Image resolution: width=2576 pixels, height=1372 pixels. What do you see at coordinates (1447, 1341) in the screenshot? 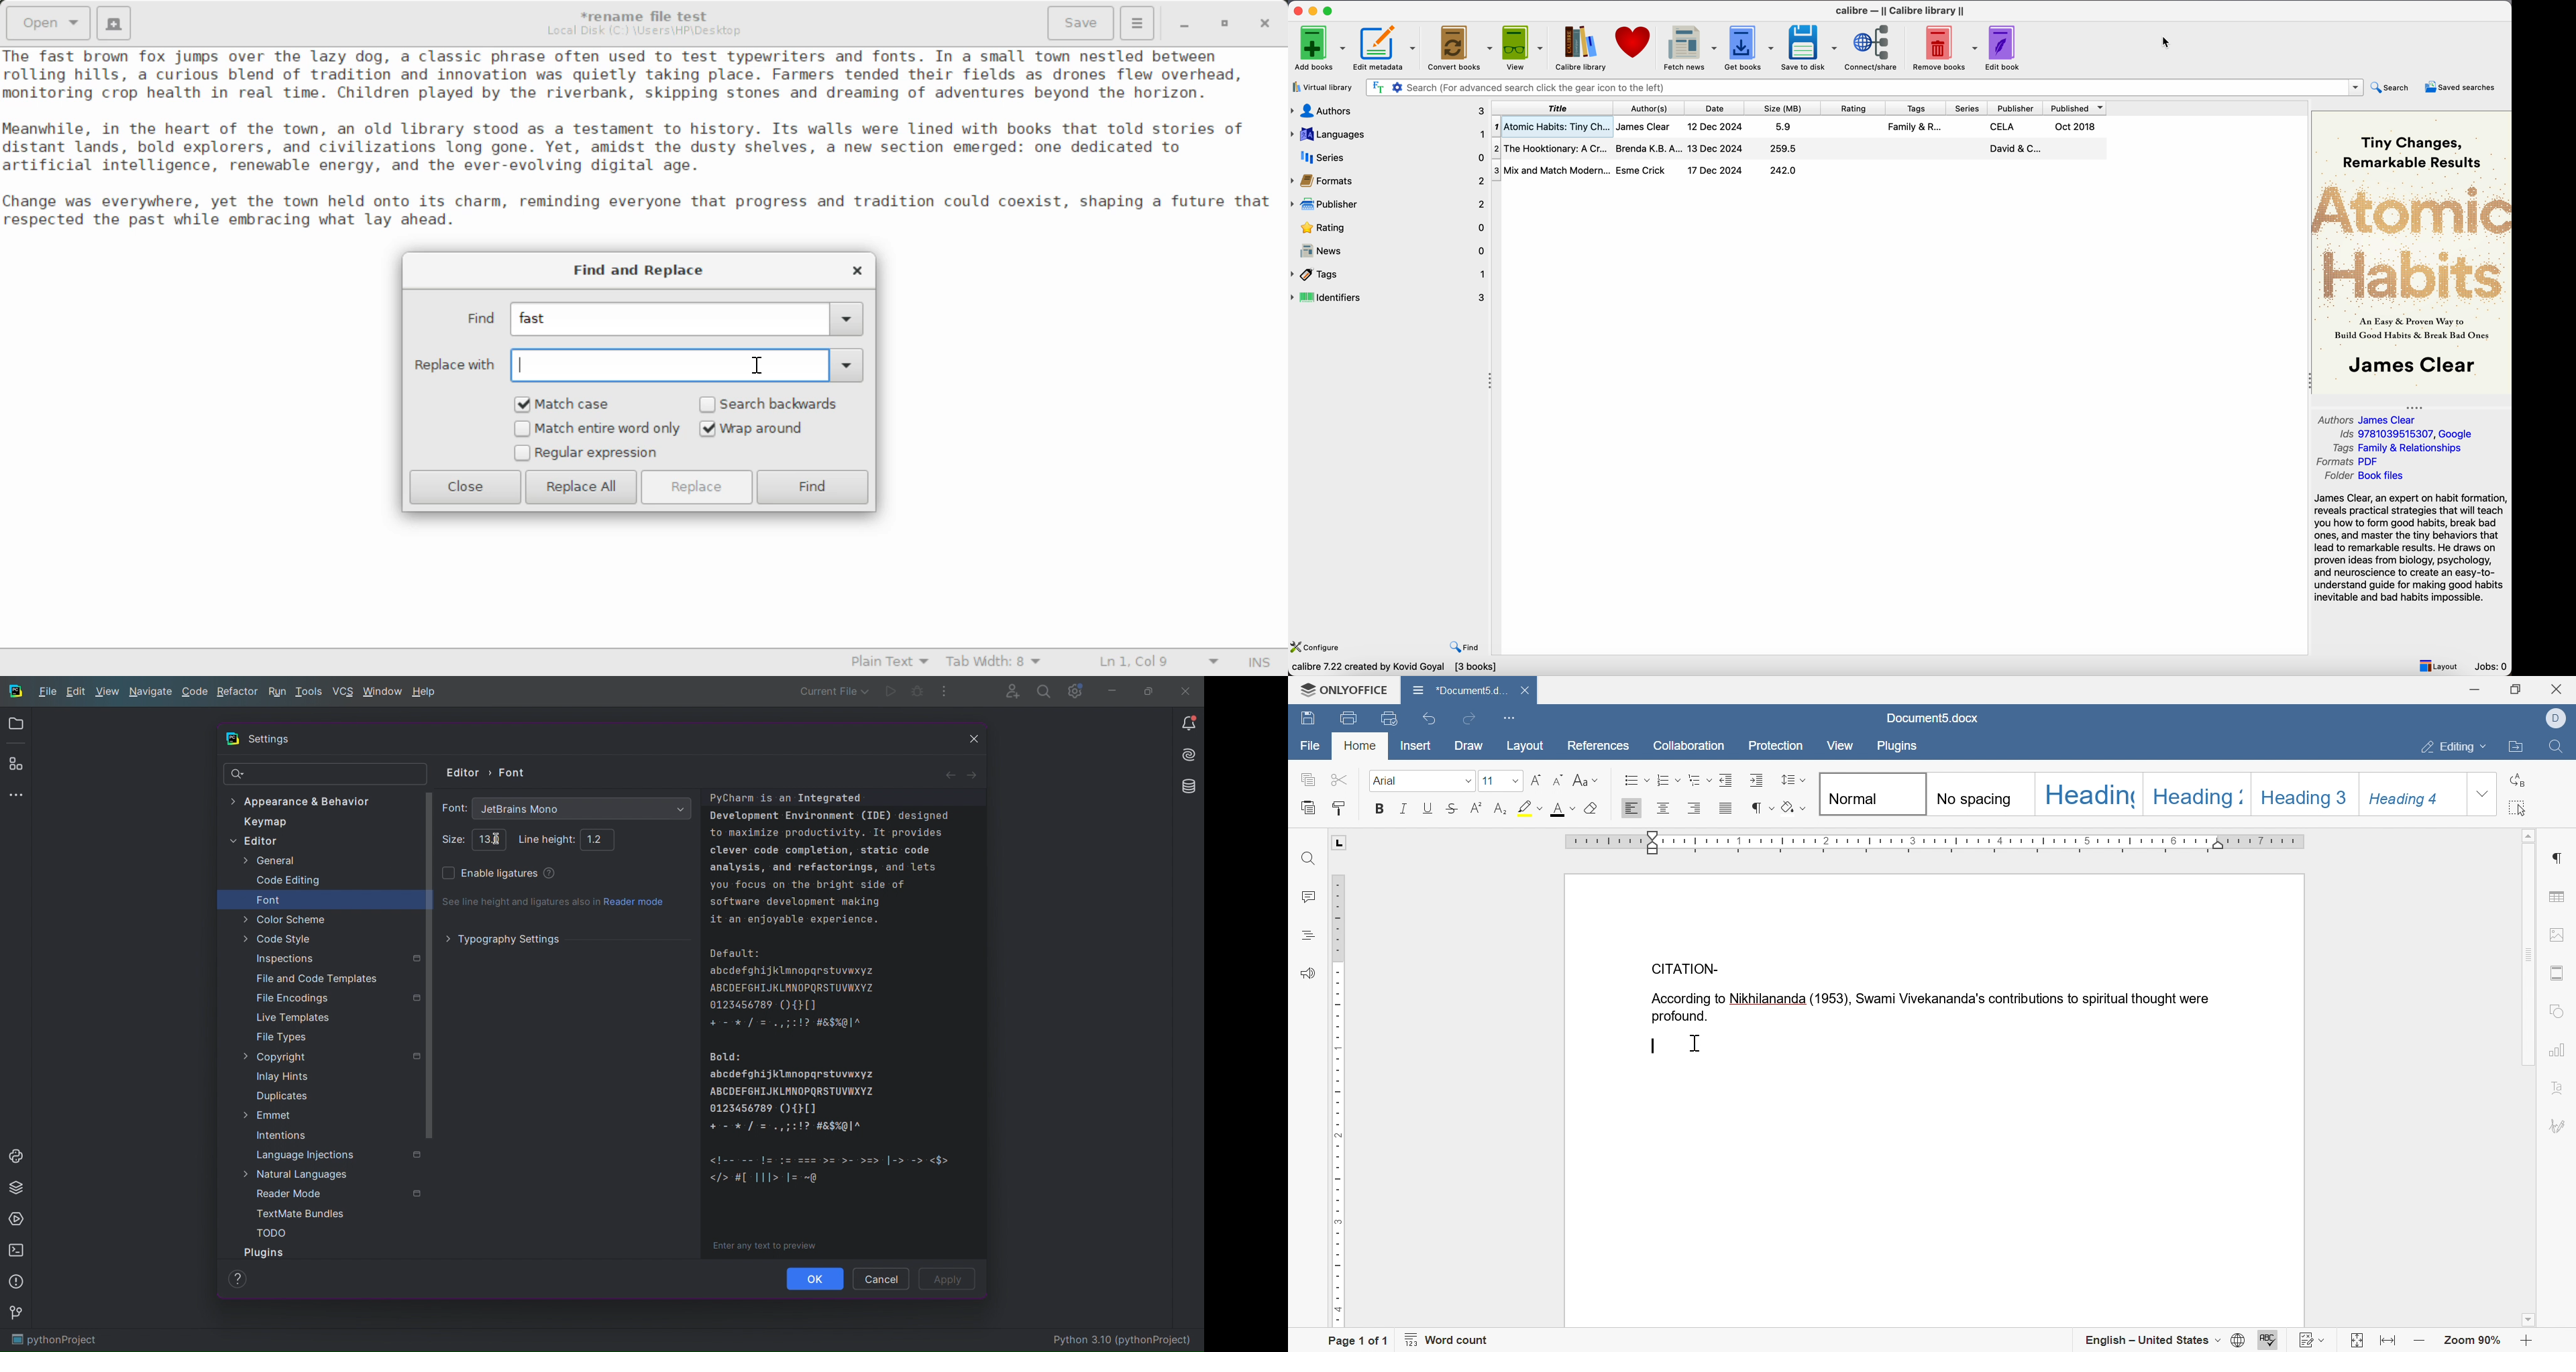
I see `word count` at bounding box center [1447, 1341].